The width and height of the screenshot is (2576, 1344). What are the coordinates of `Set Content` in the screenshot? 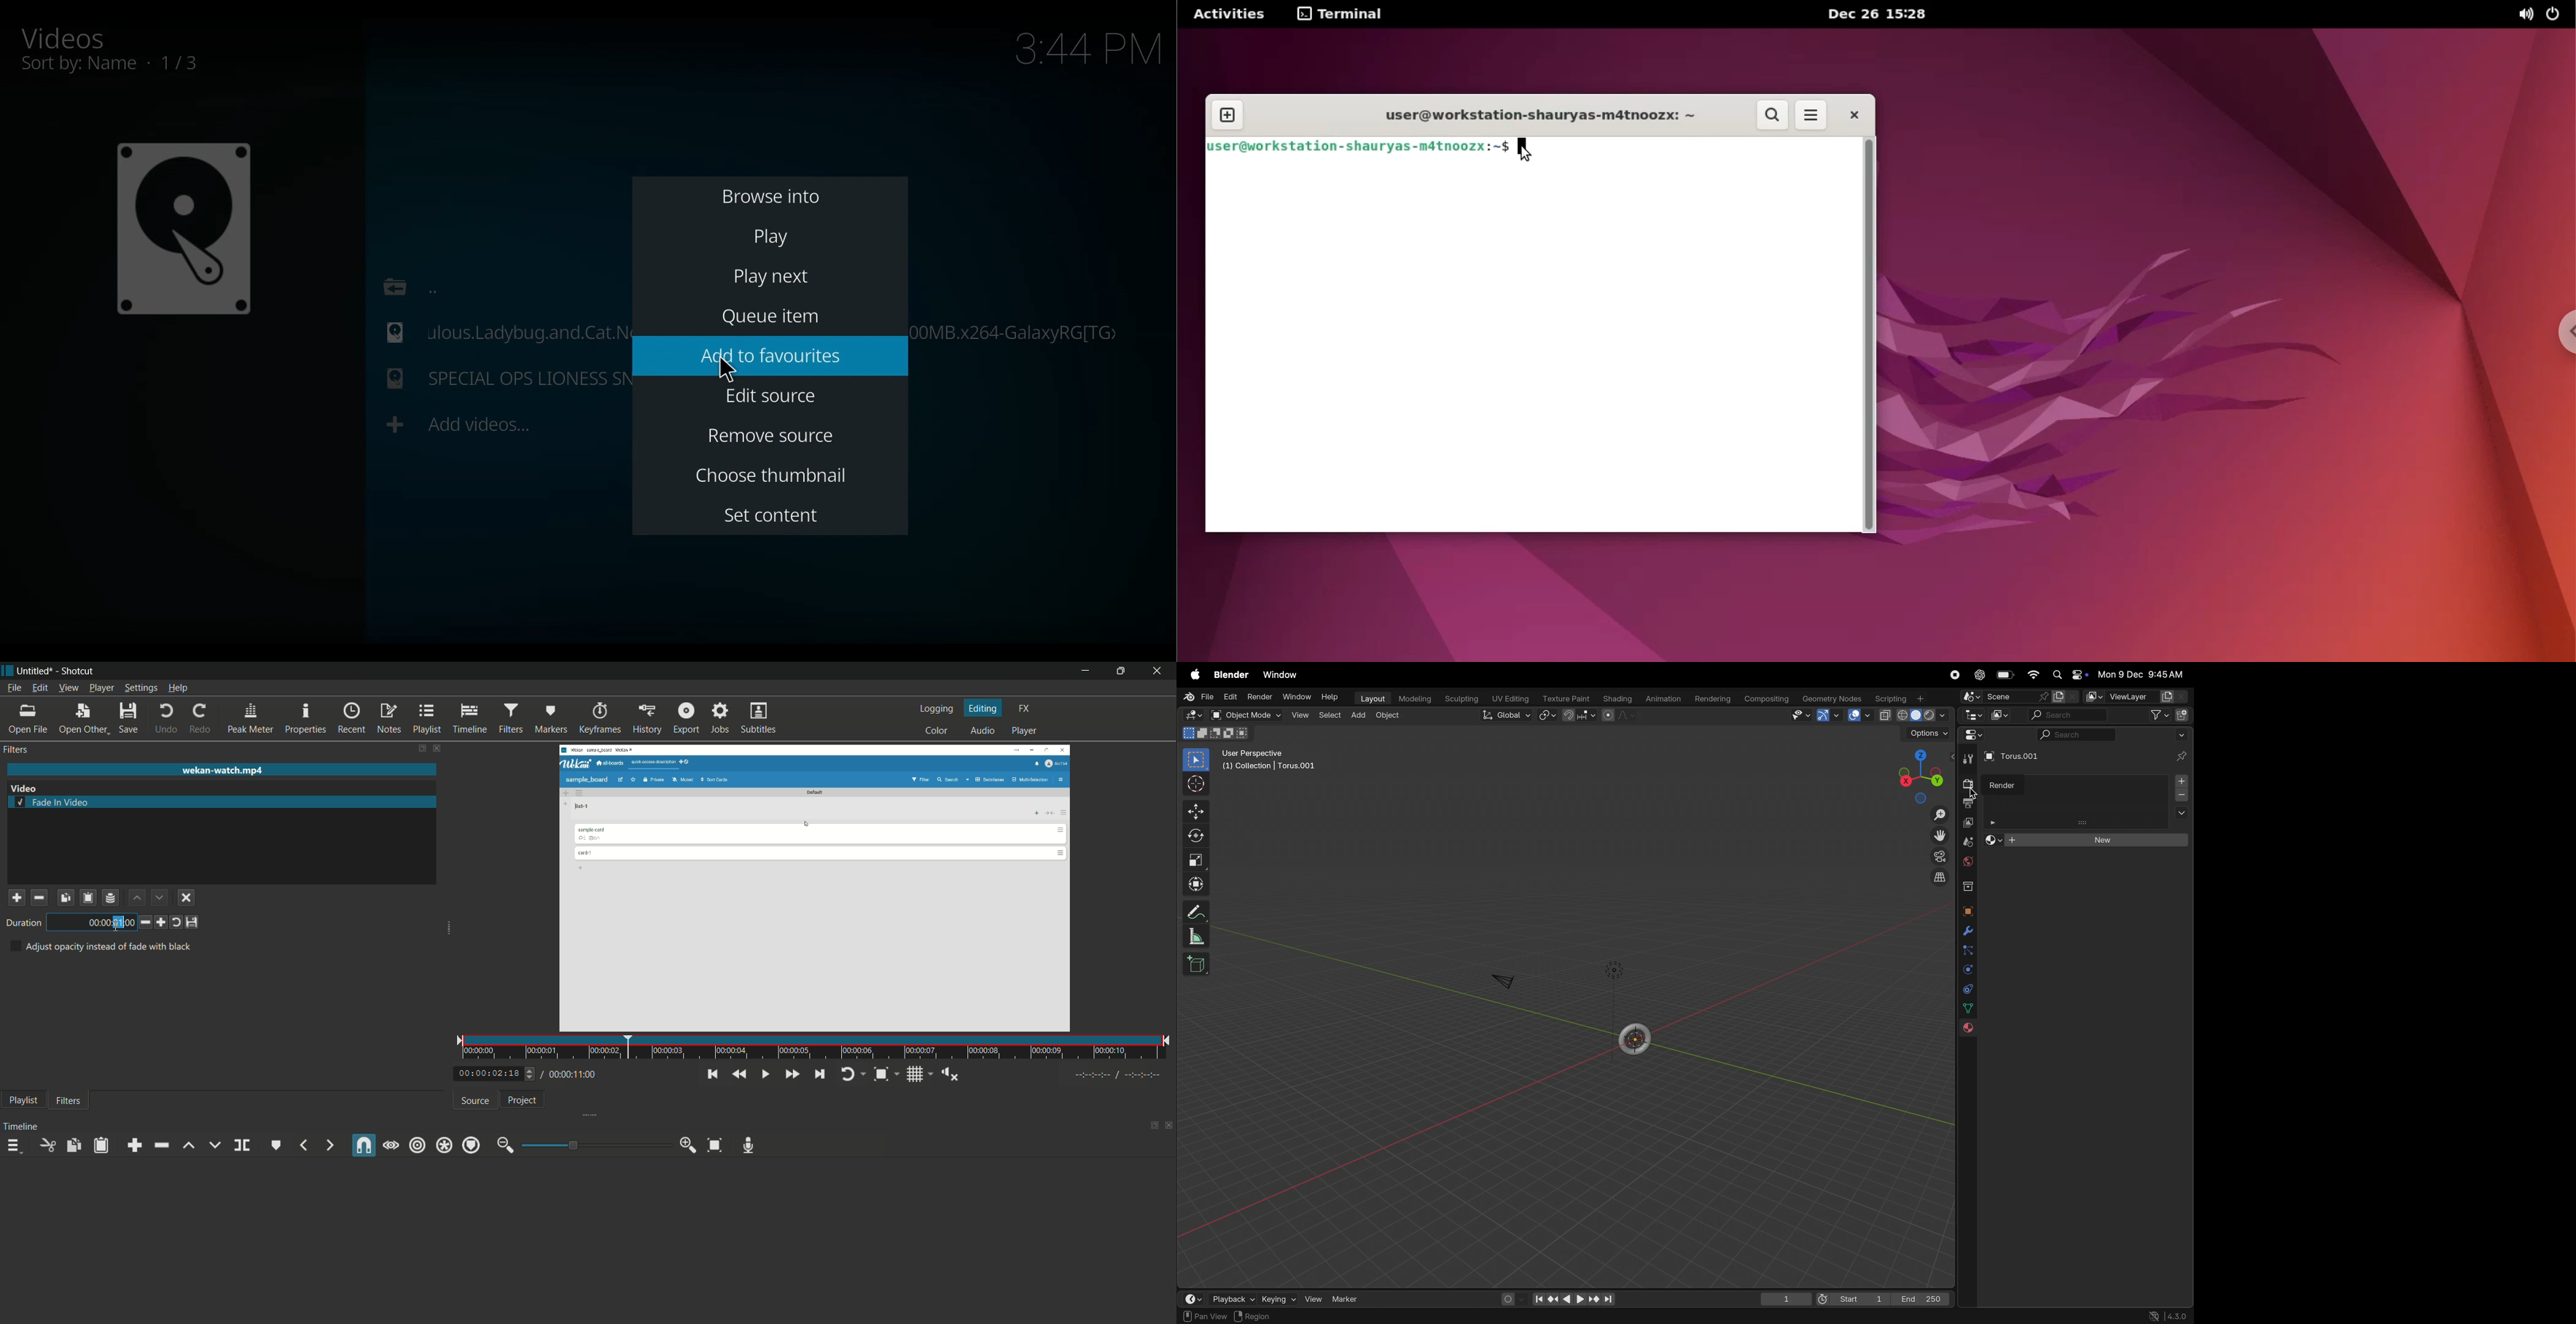 It's located at (773, 515).